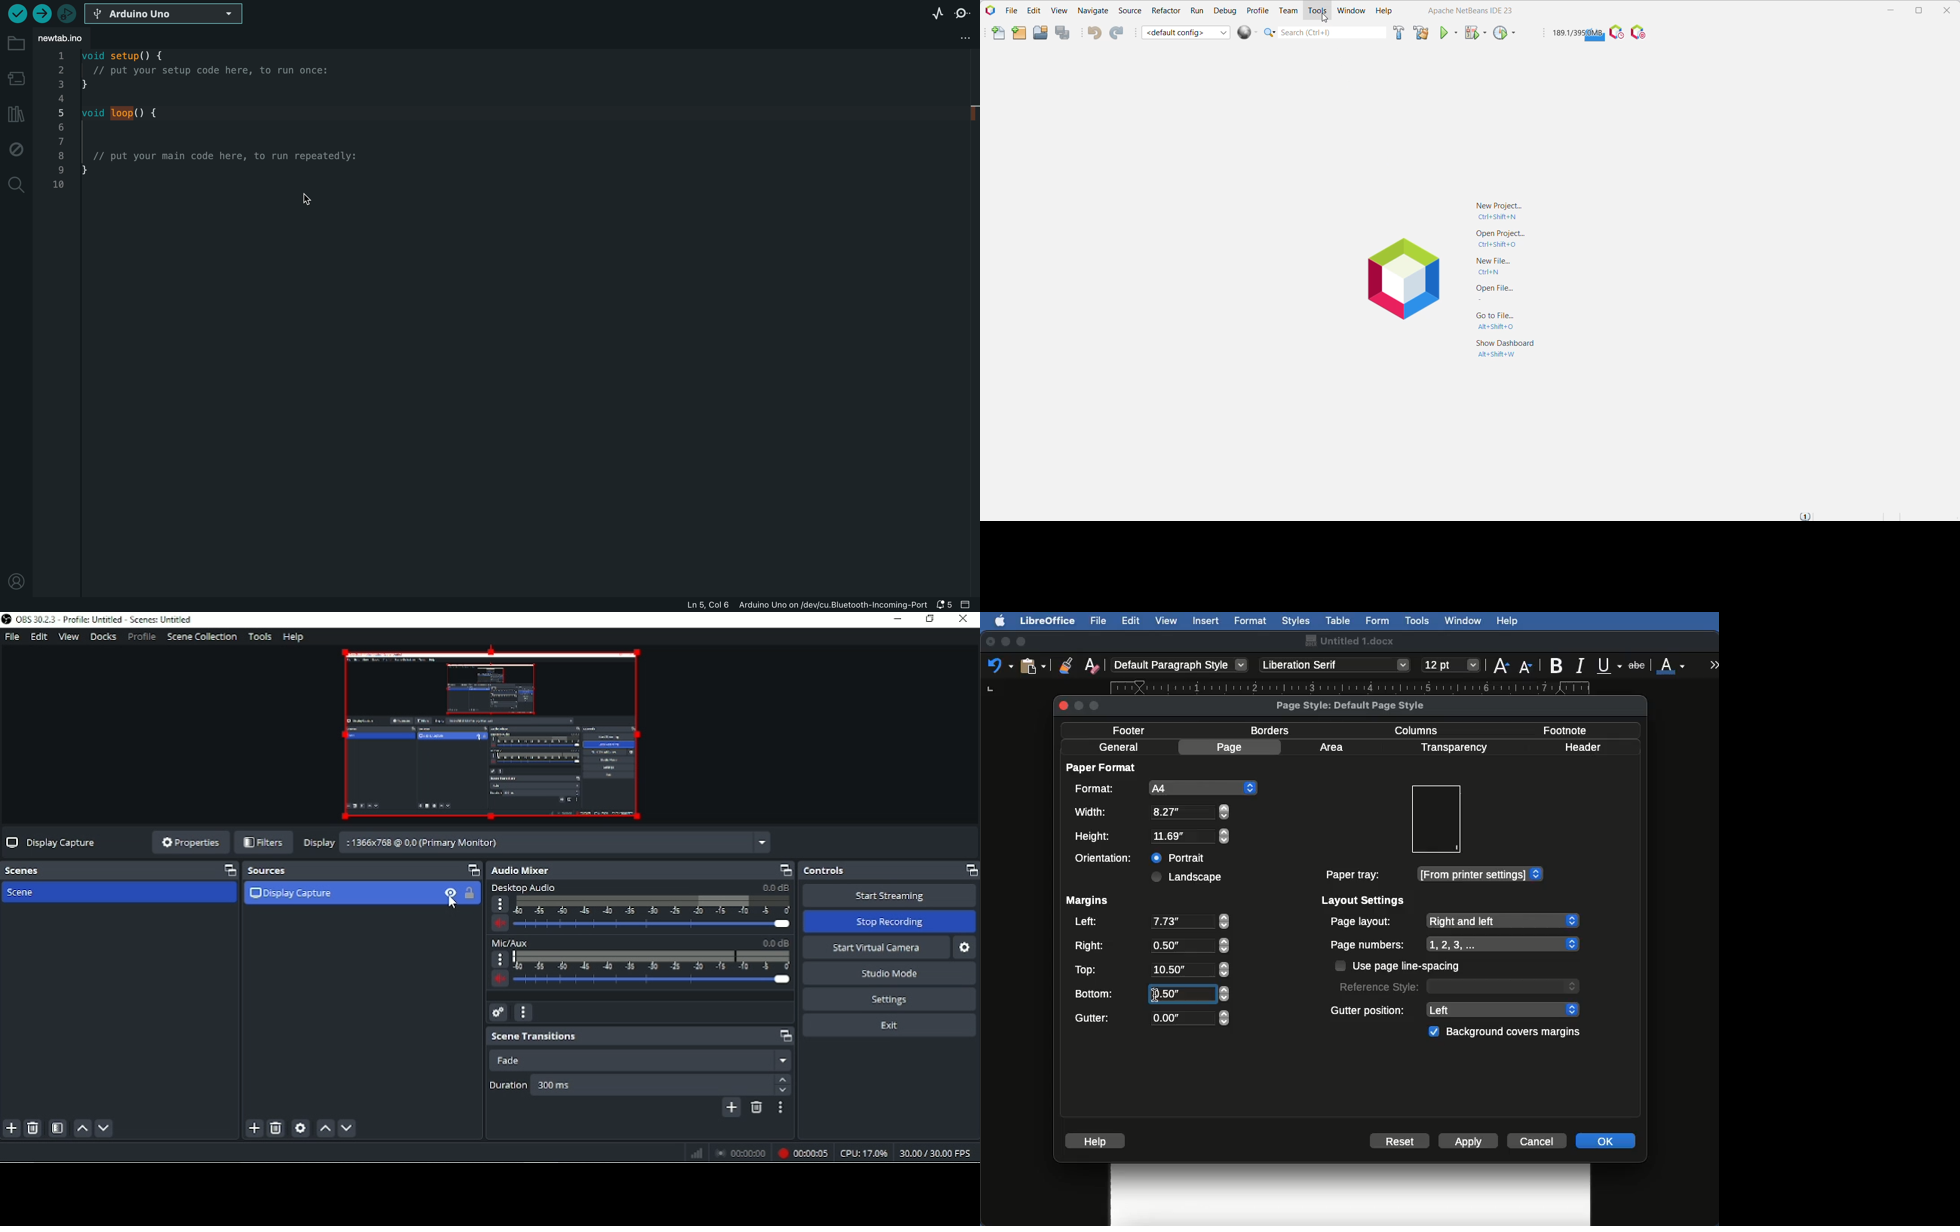 This screenshot has width=1960, height=1232. I want to click on Columns, so click(1421, 729).